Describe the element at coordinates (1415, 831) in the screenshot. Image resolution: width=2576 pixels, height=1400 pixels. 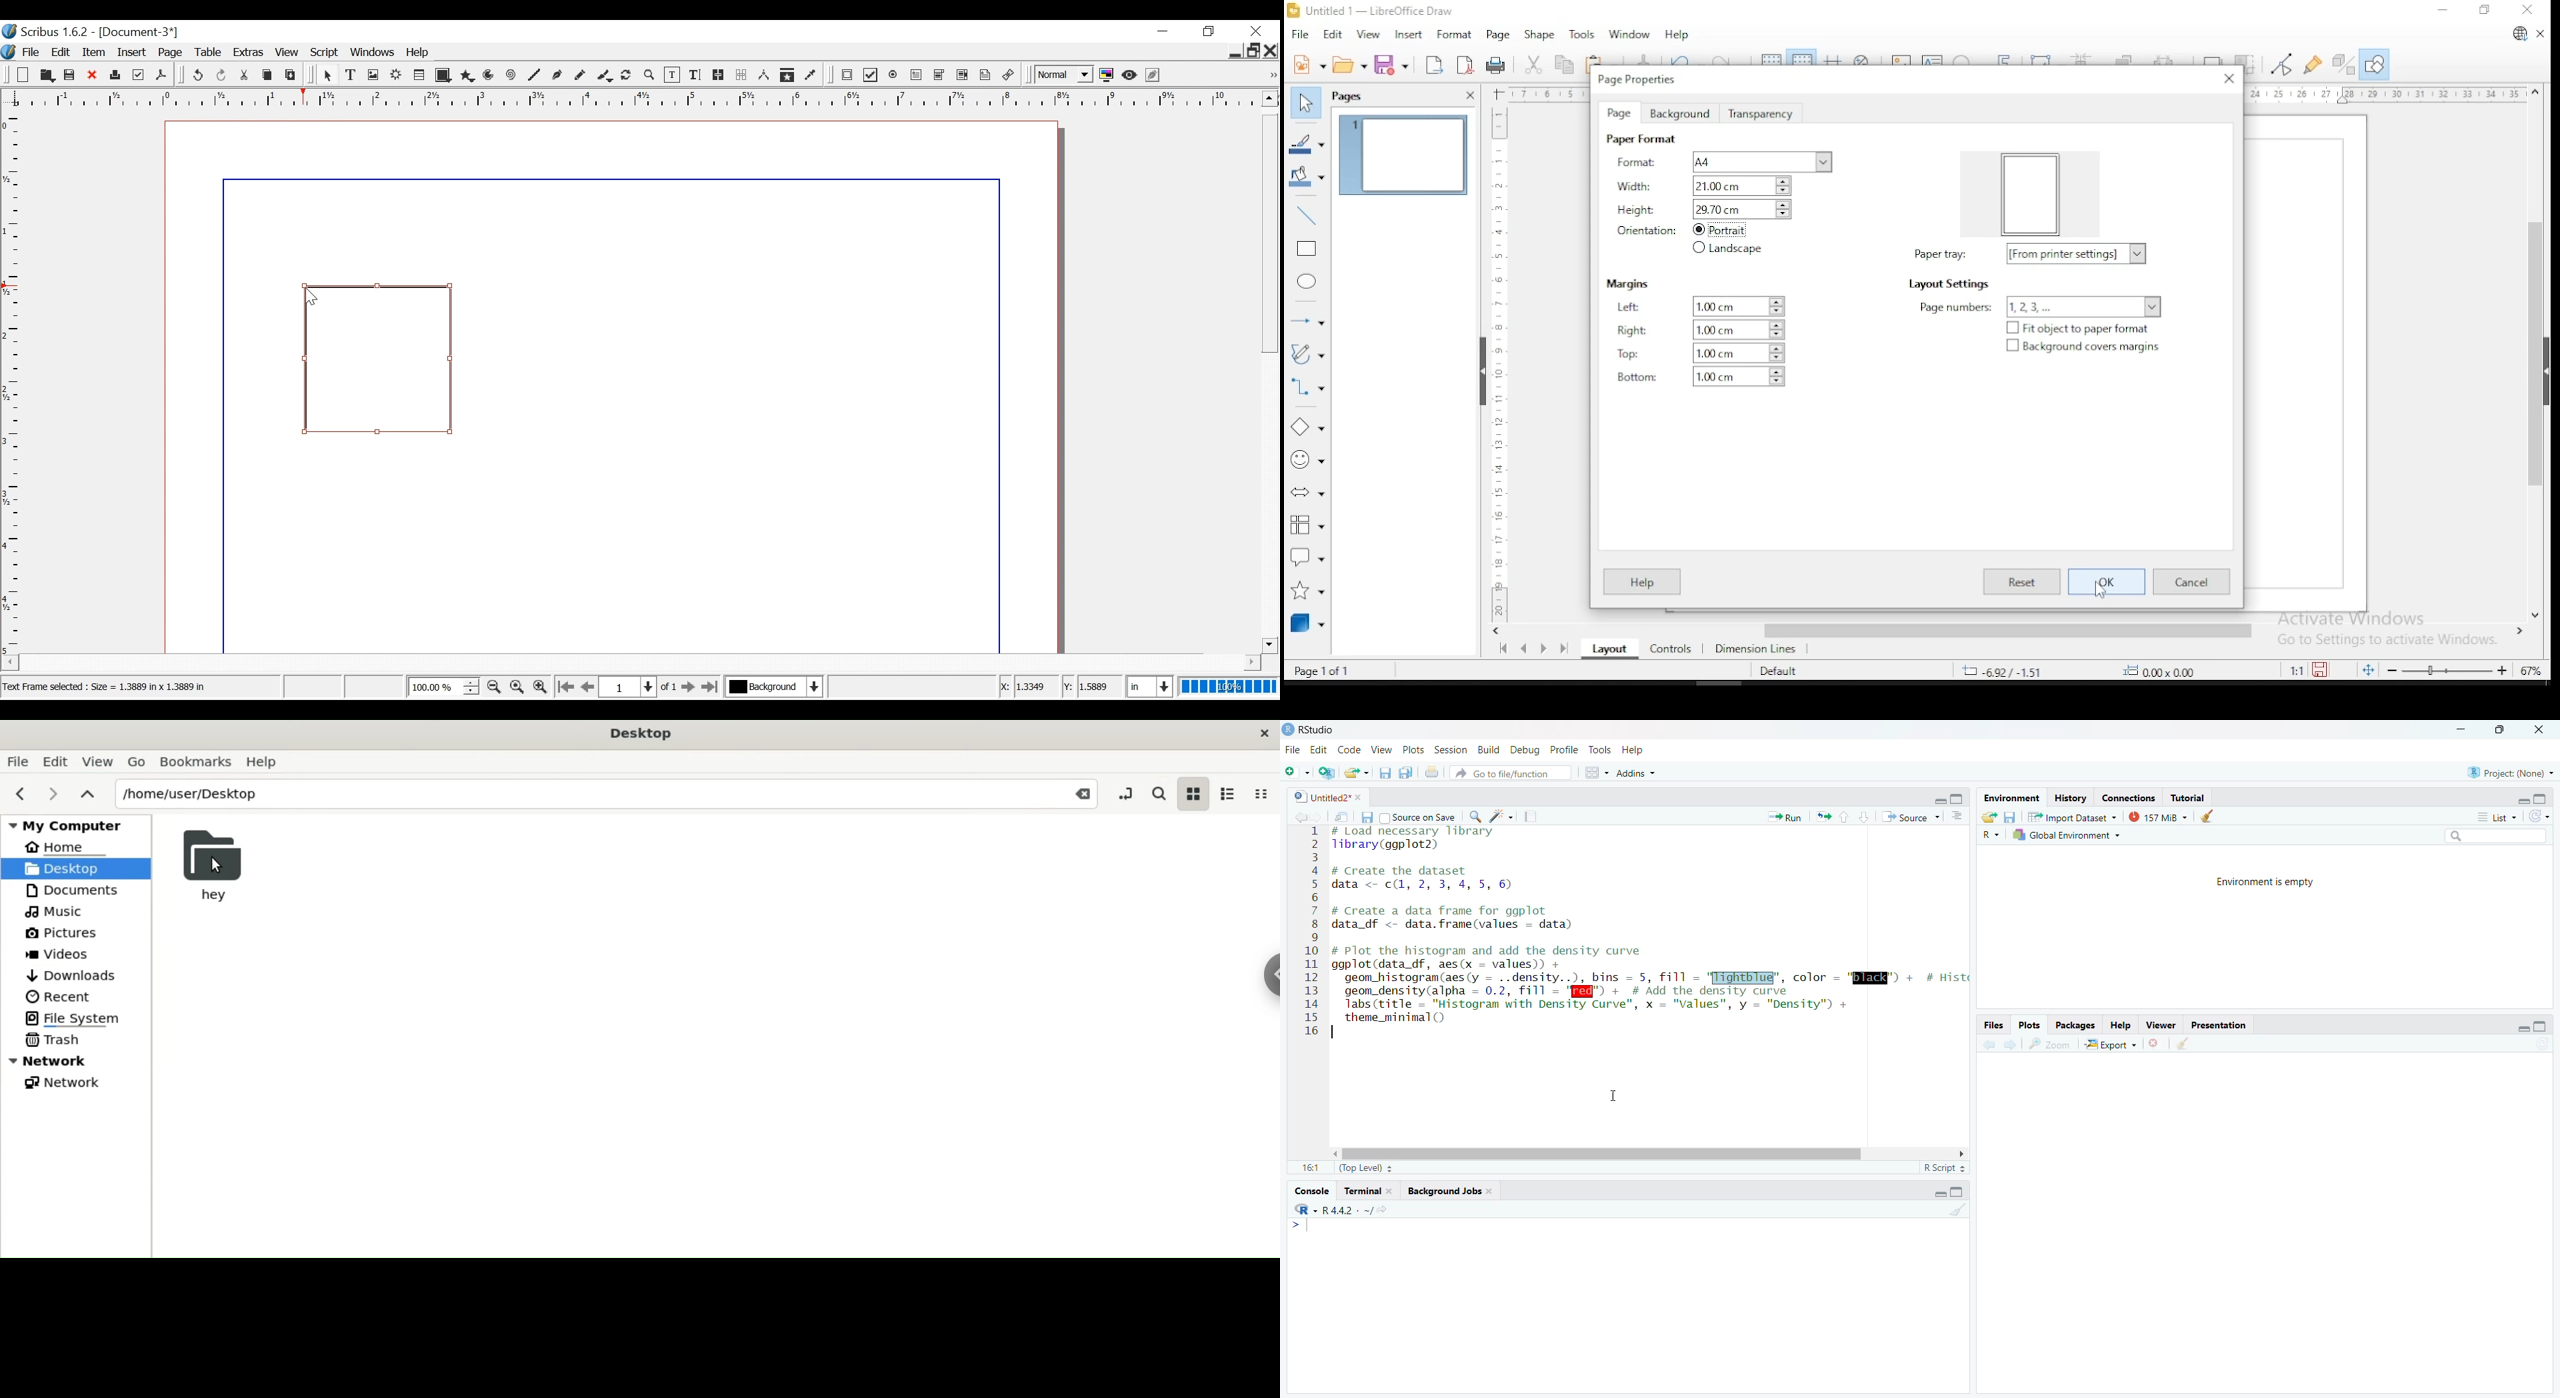
I see `#Load necessary library` at that location.